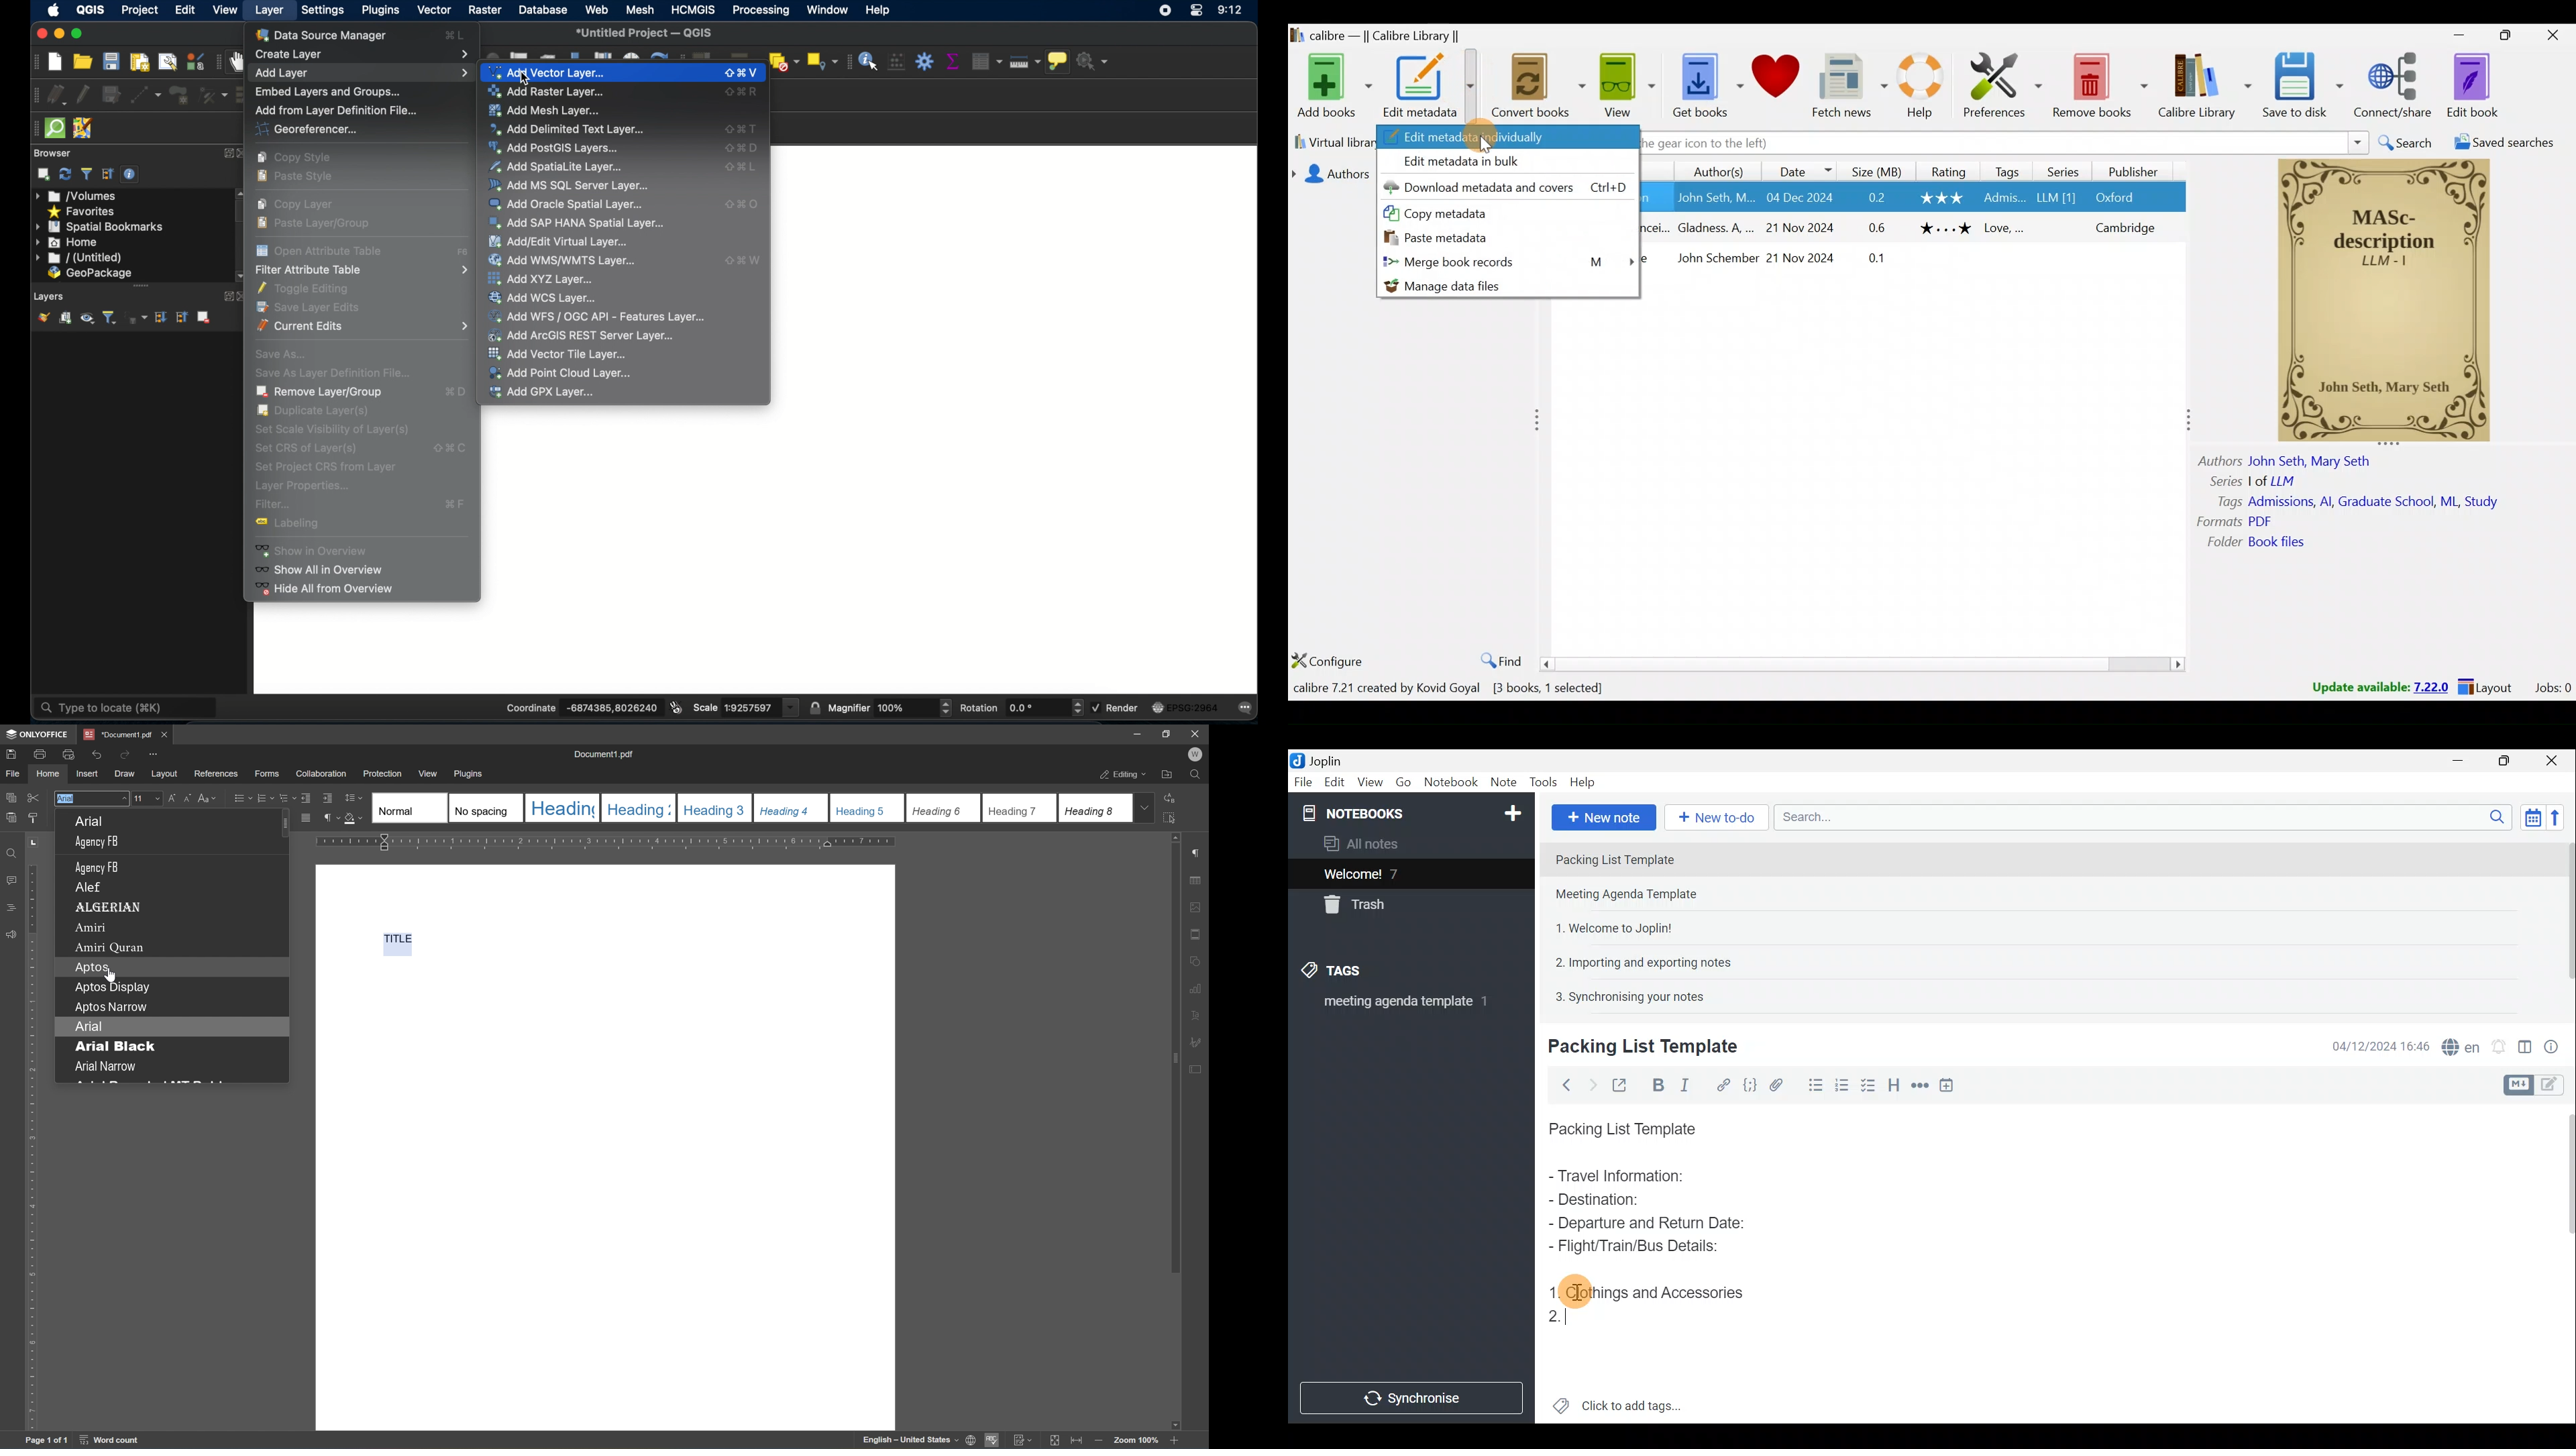 The width and height of the screenshot is (2576, 1456). Describe the element at coordinates (1145, 808) in the screenshot. I see `drop down` at that location.